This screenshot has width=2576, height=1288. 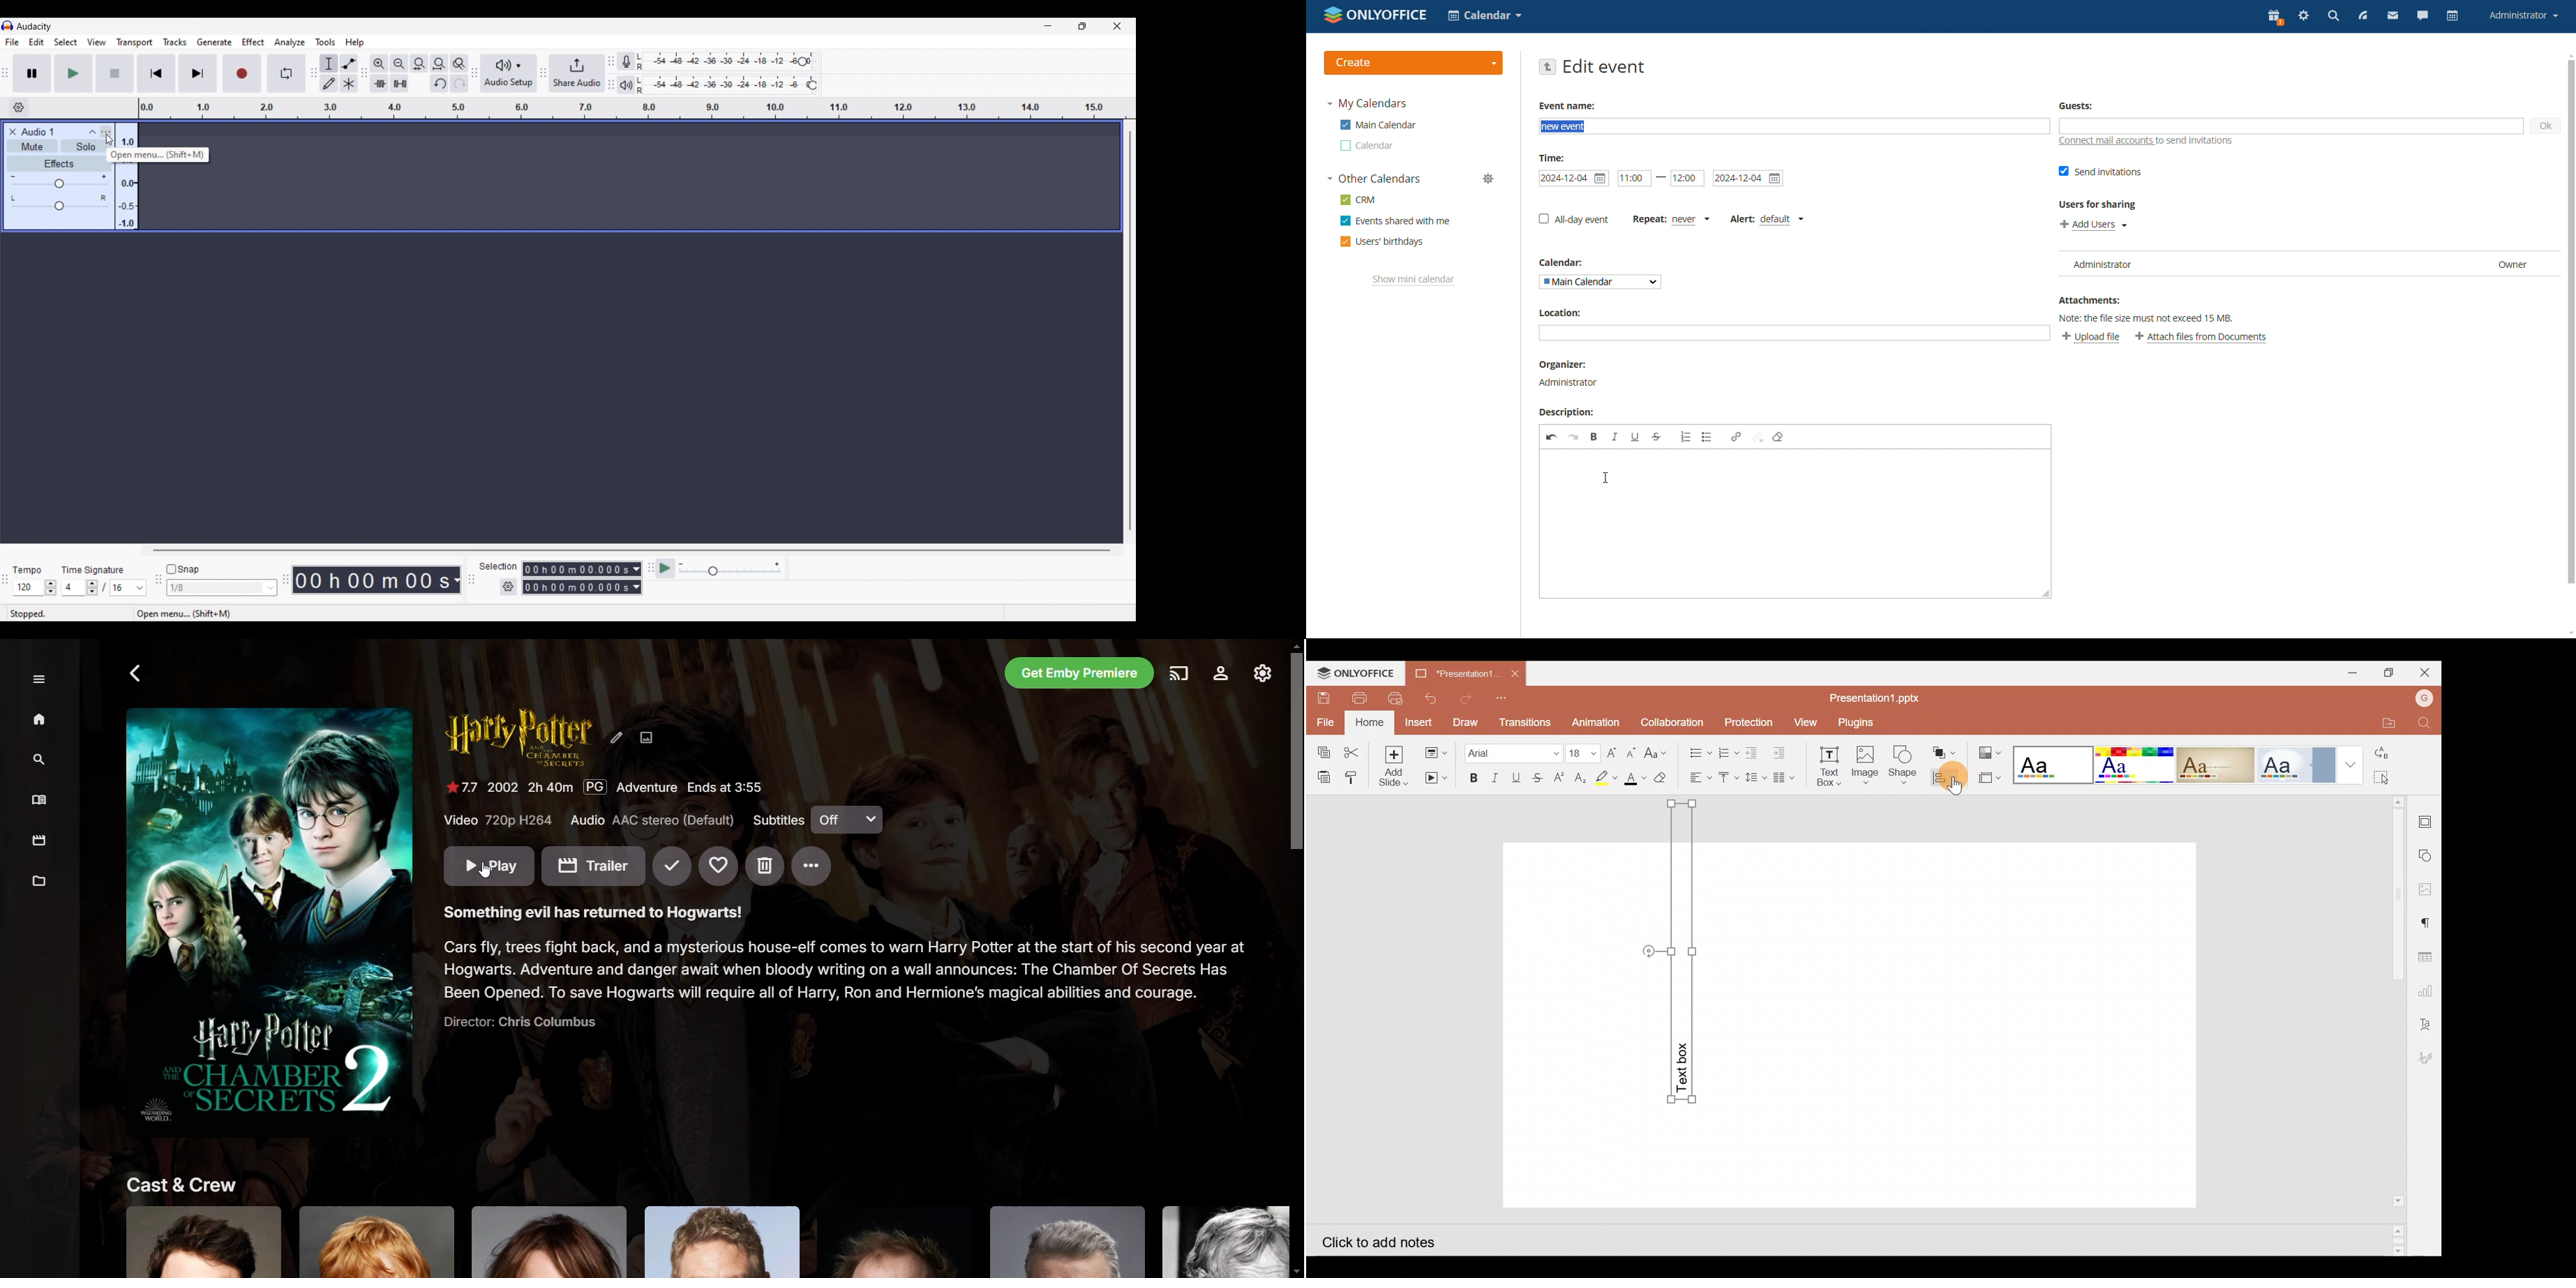 I want to click on Tracks menu, so click(x=175, y=42).